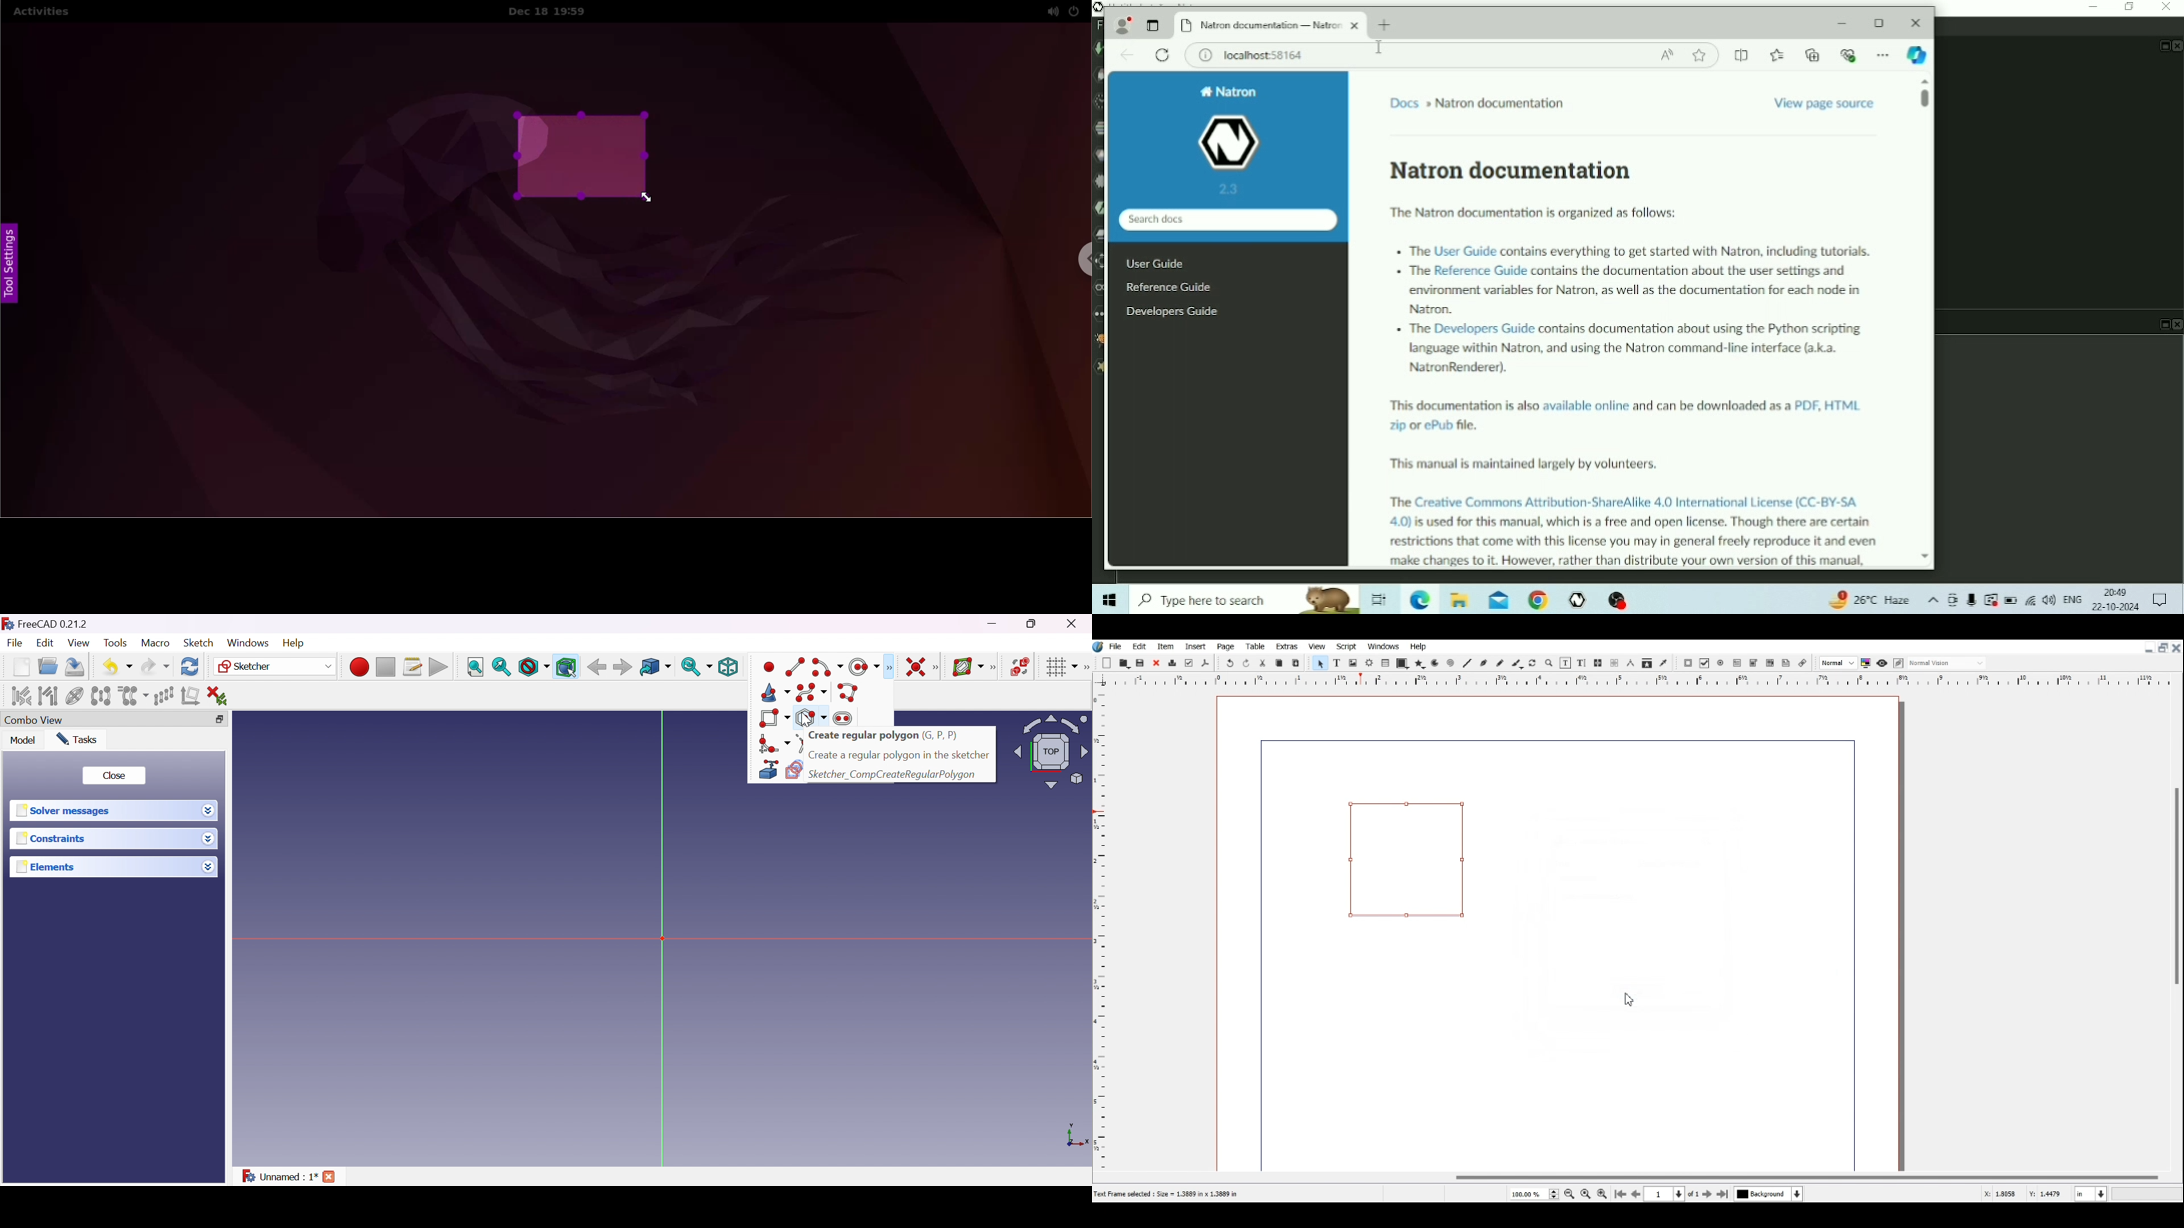  Describe the element at coordinates (1402, 663) in the screenshot. I see `Shape` at that location.